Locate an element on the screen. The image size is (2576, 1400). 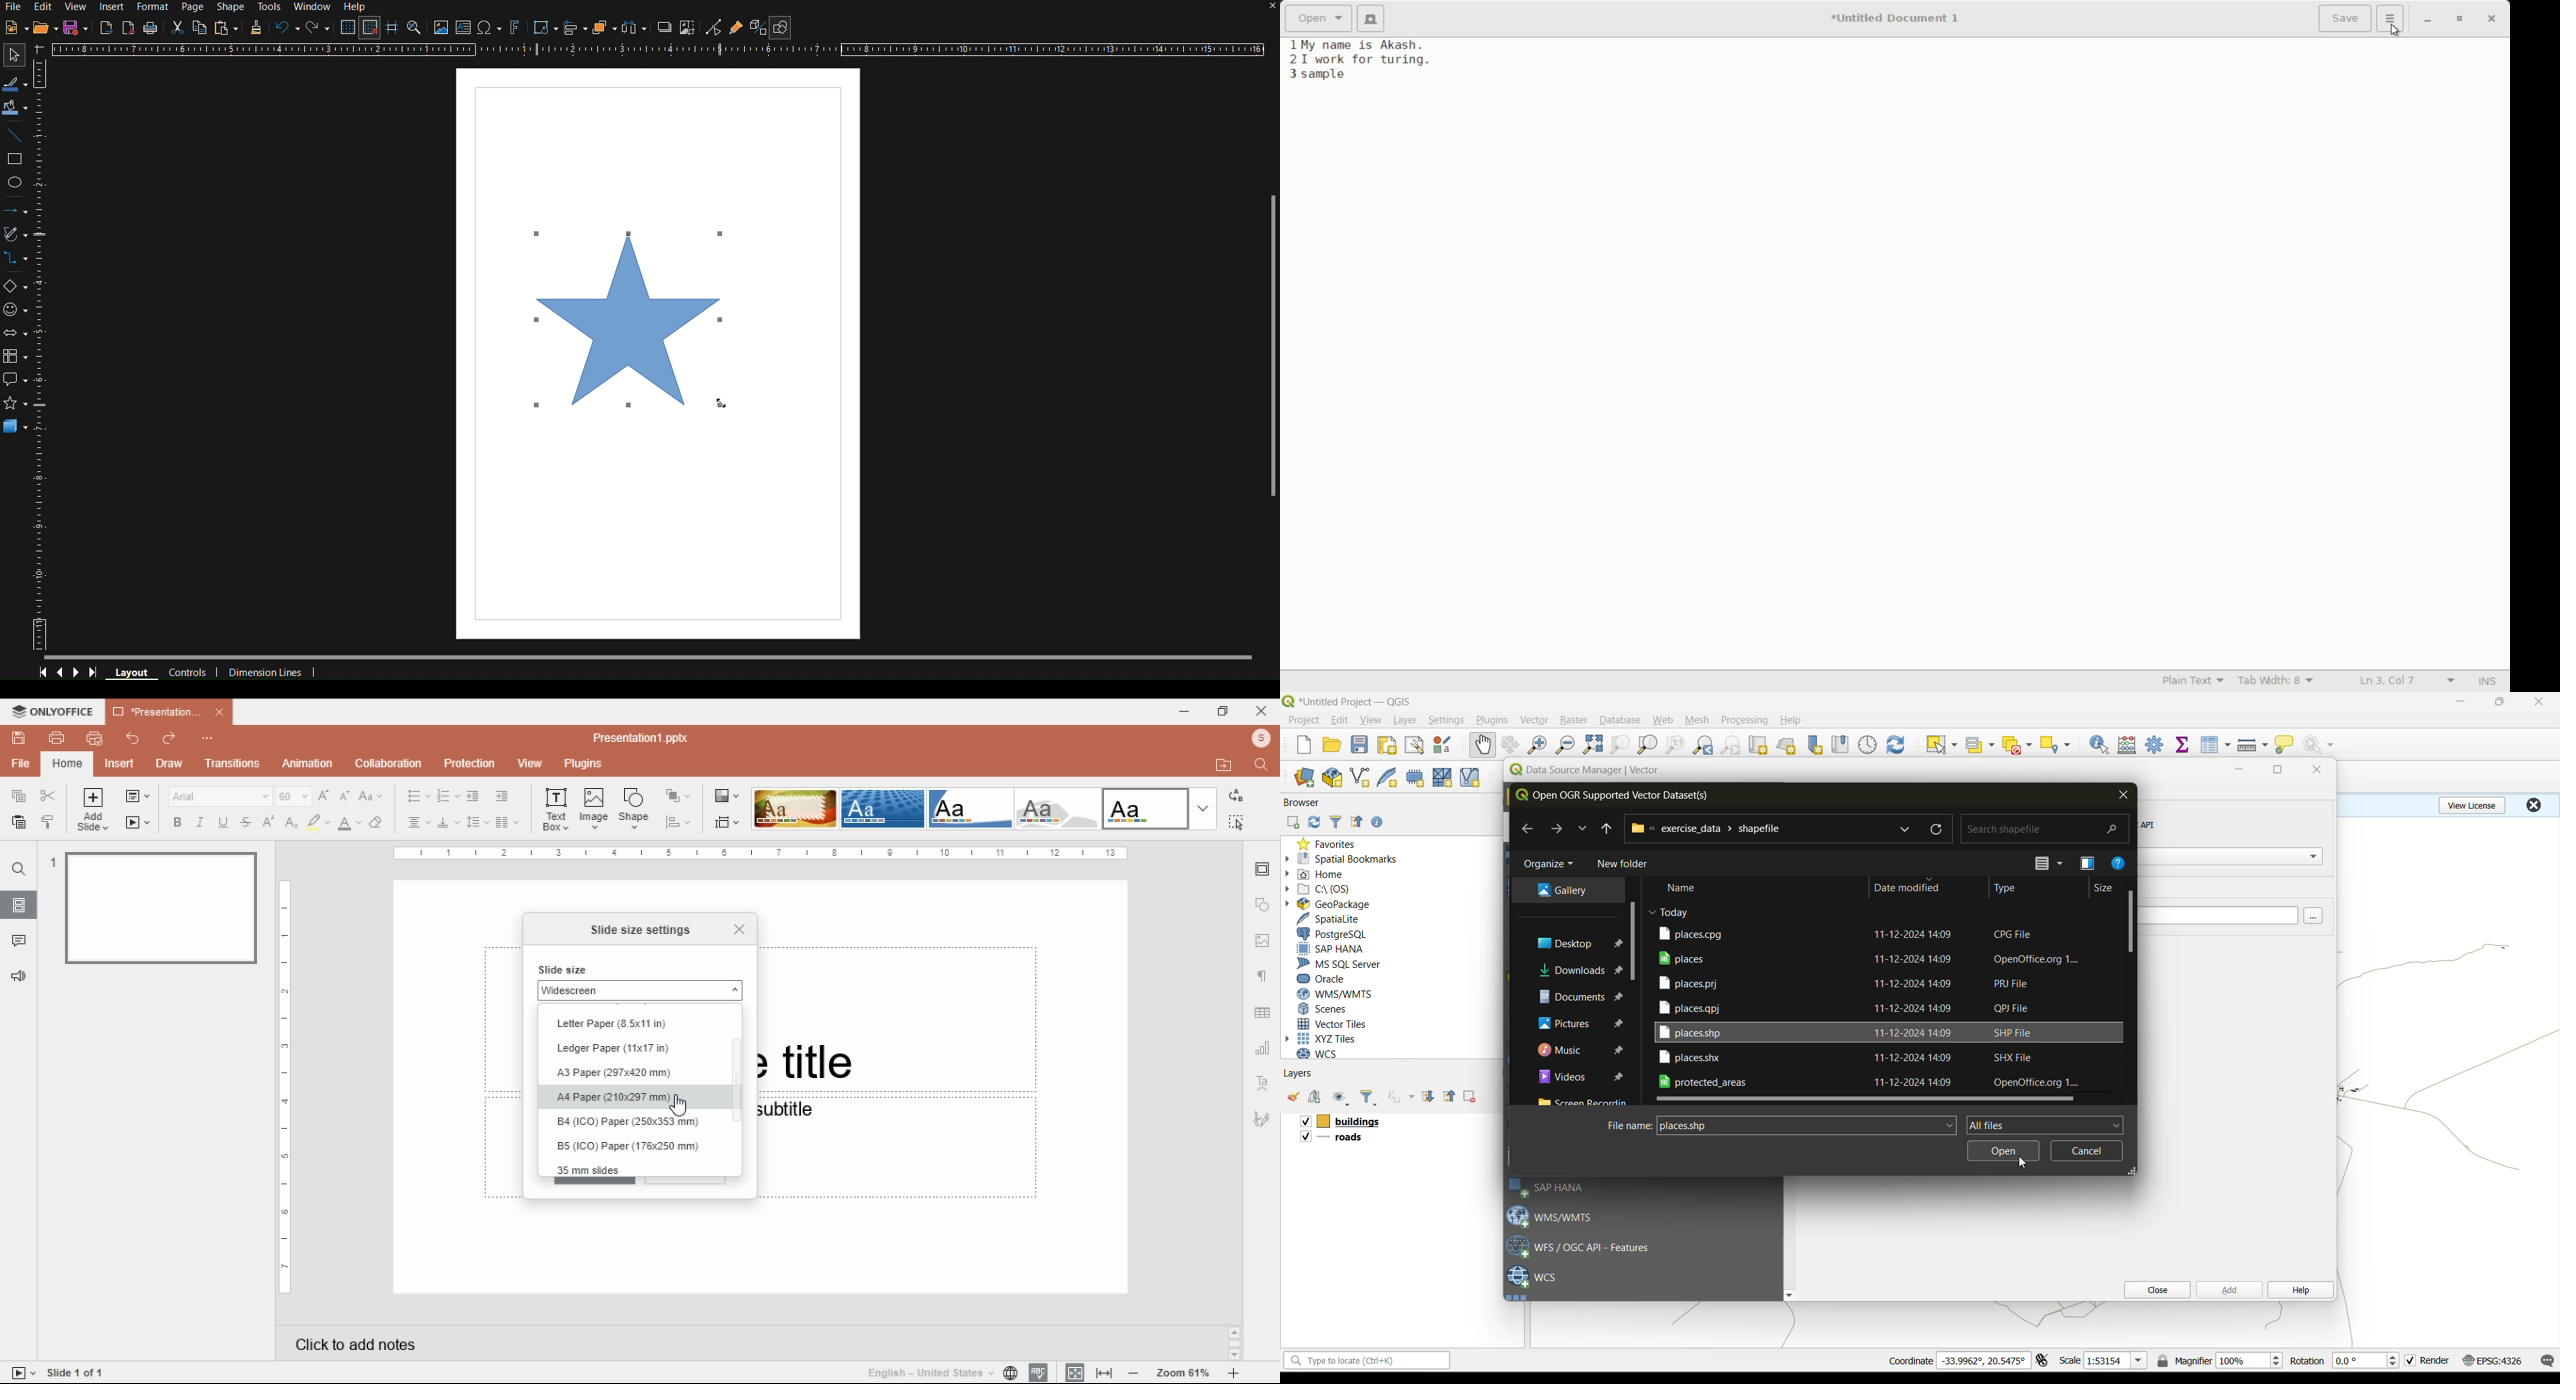
chart settings is located at coordinates (1264, 1048).